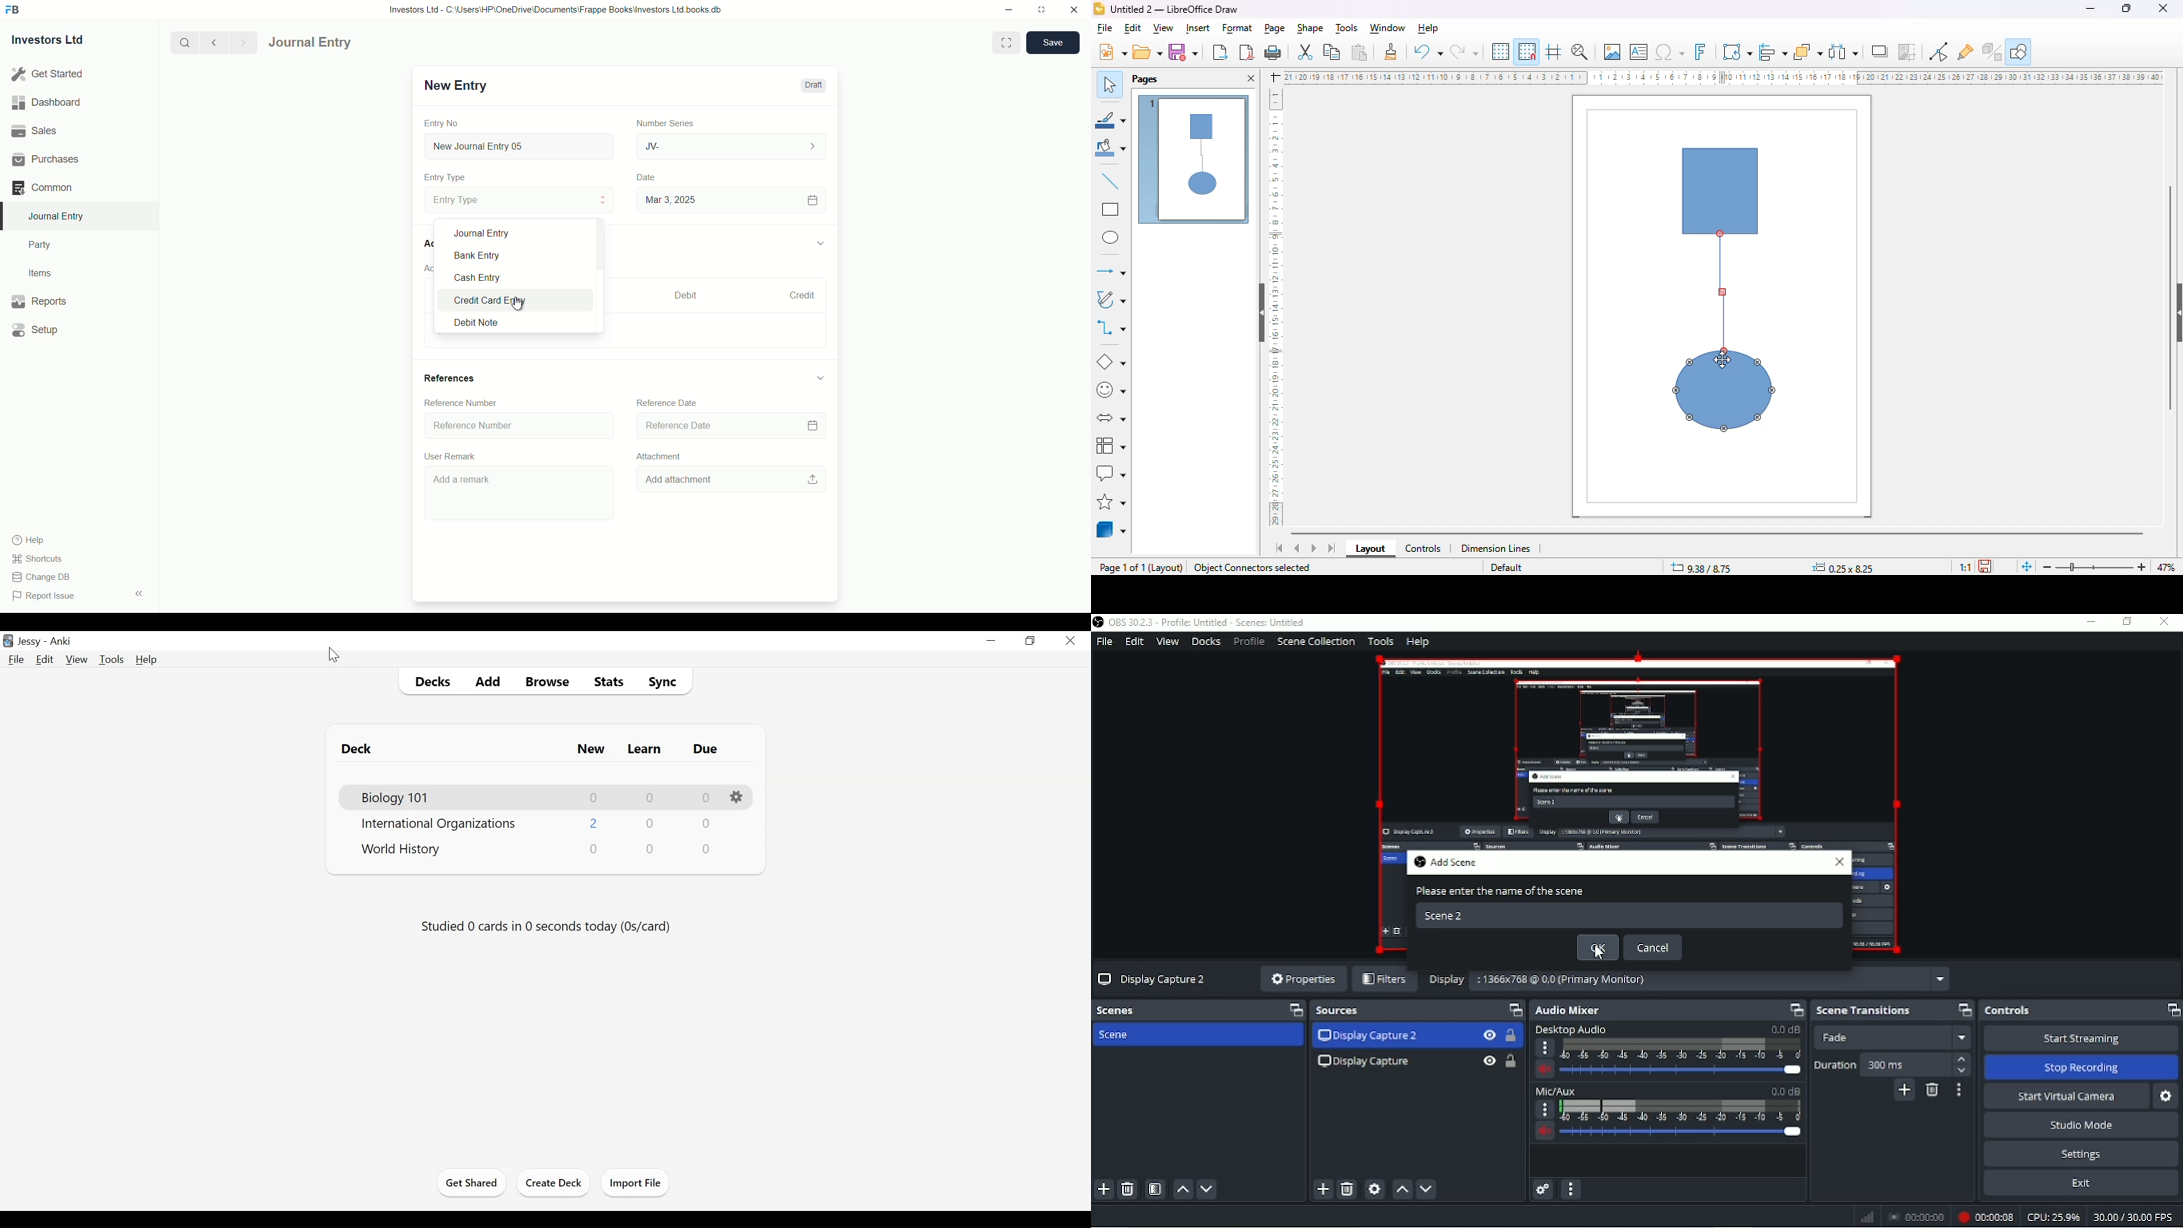 This screenshot has height=1232, width=2184. What do you see at coordinates (1346, 1189) in the screenshot?
I see `Remove selected source(s)` at bounding box center [1346, 1189].